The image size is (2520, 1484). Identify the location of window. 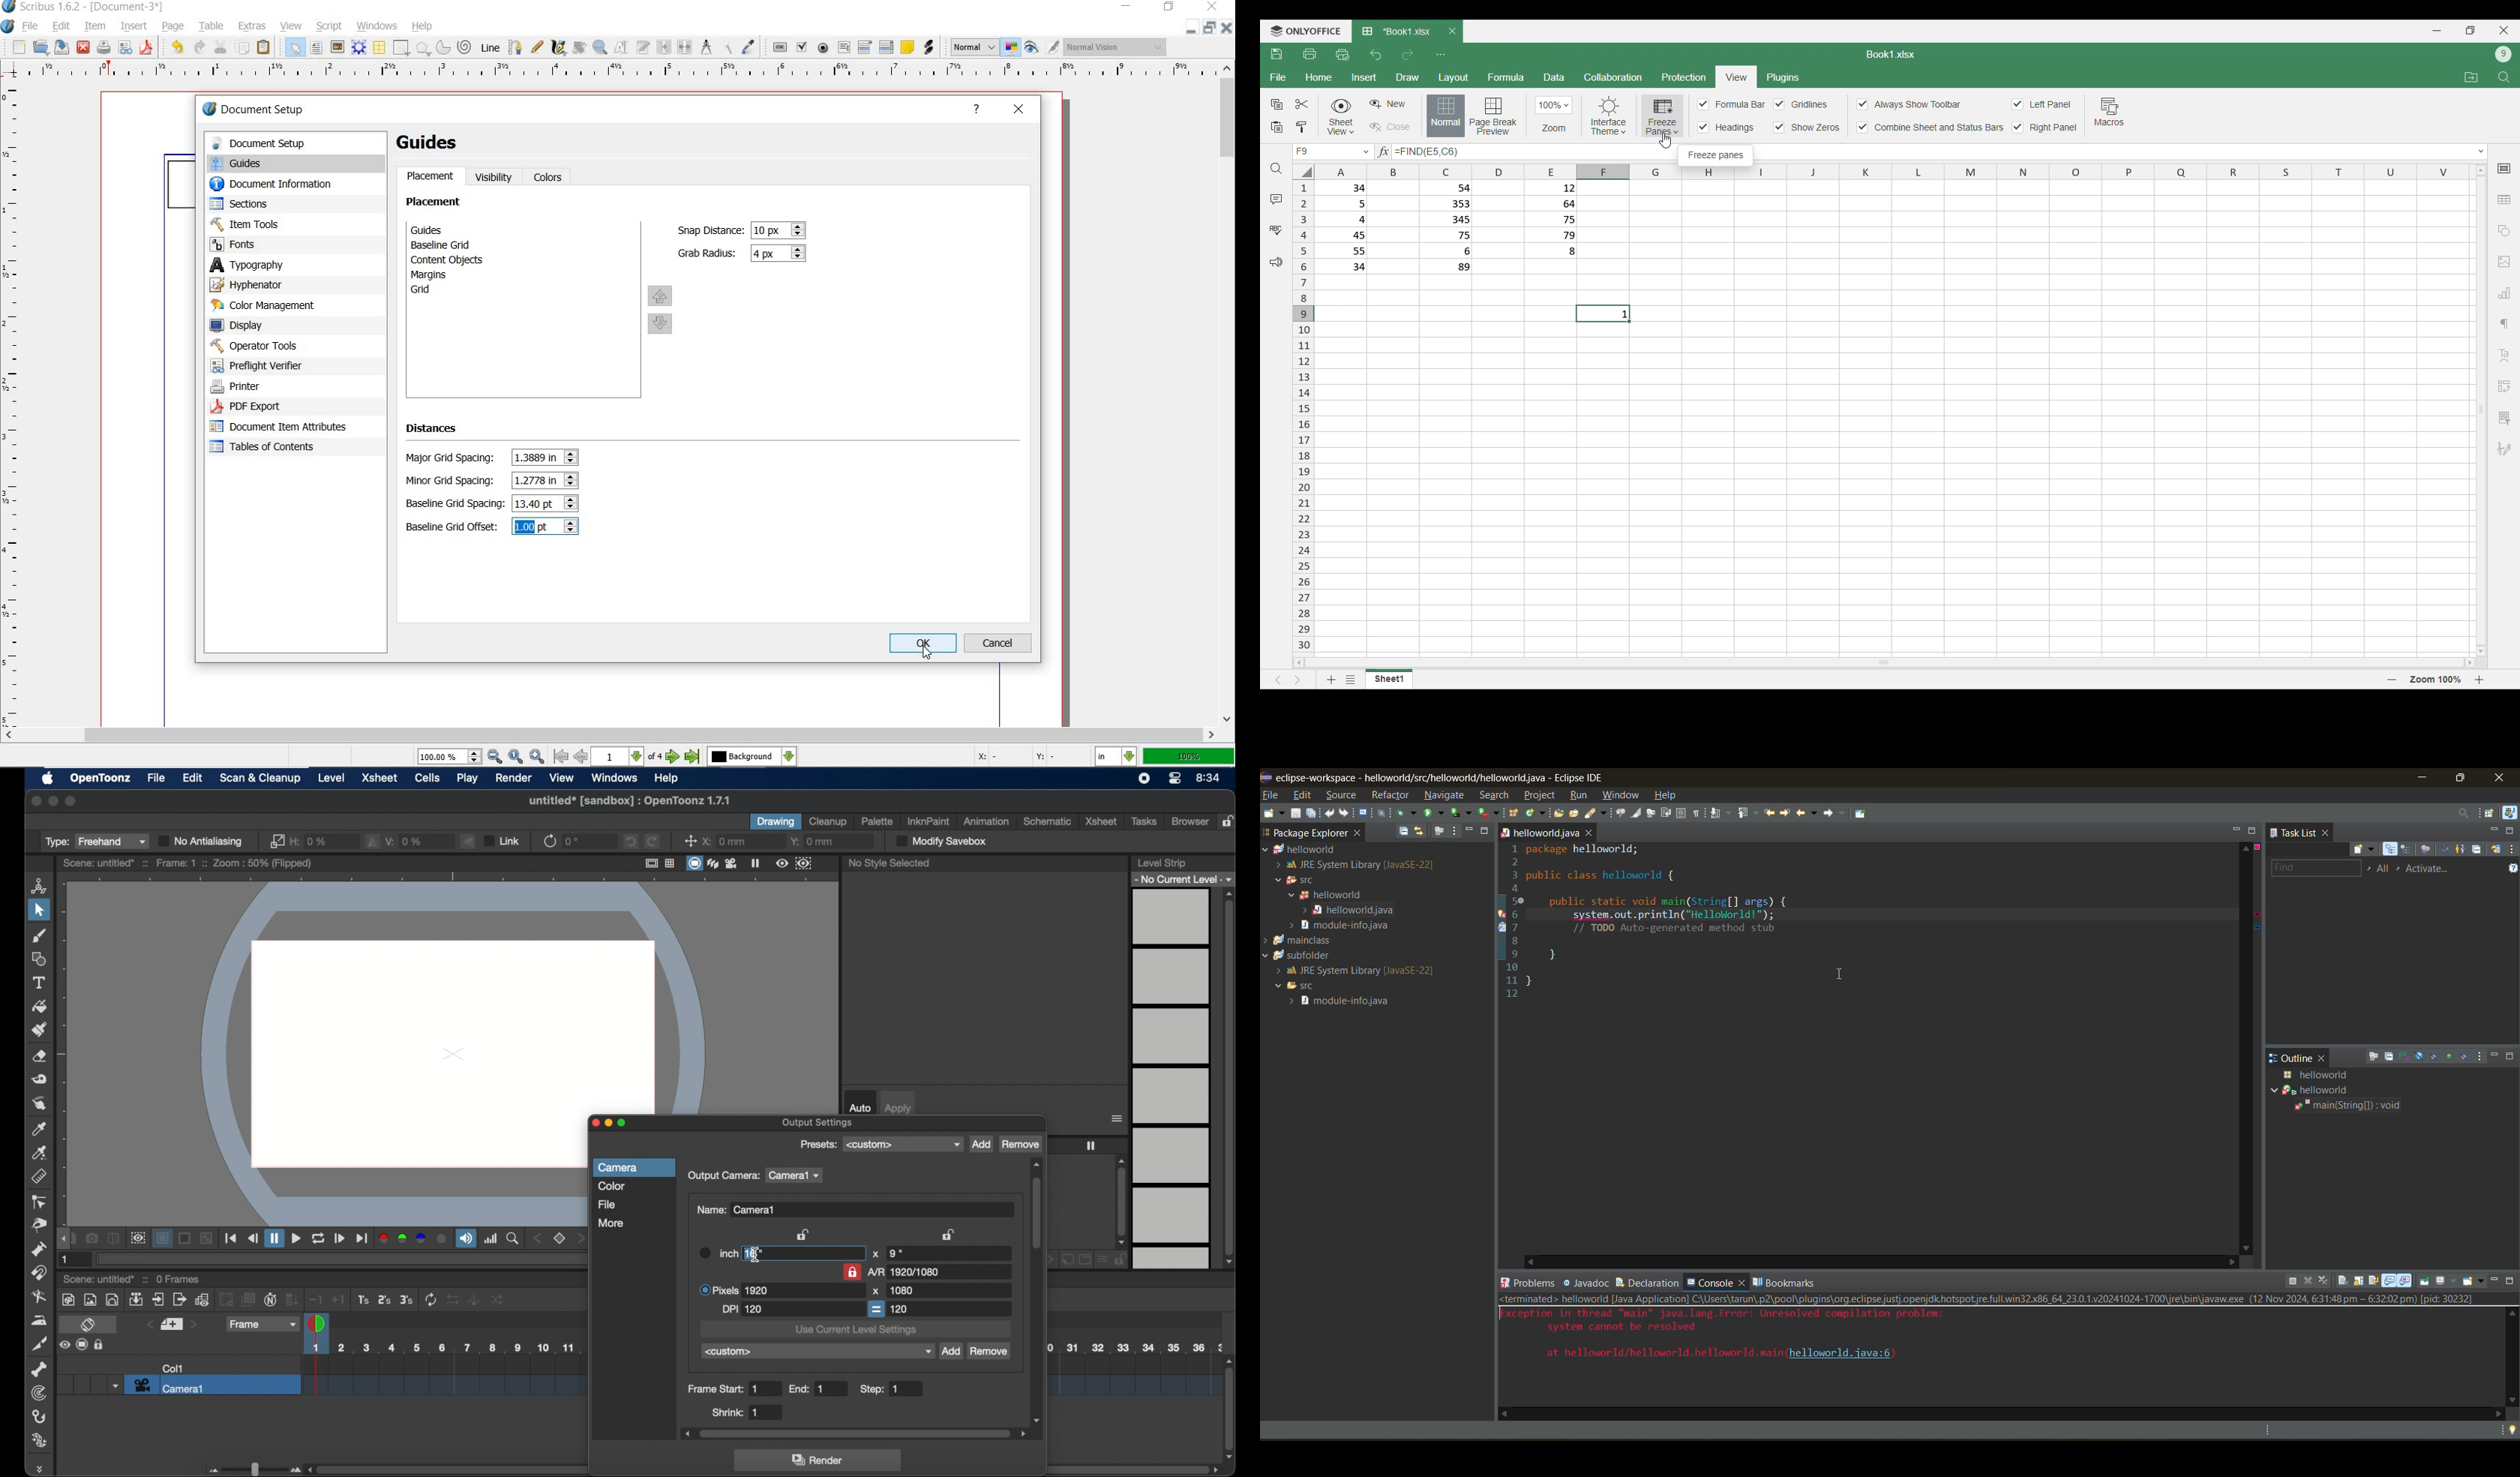
(1618, 794).